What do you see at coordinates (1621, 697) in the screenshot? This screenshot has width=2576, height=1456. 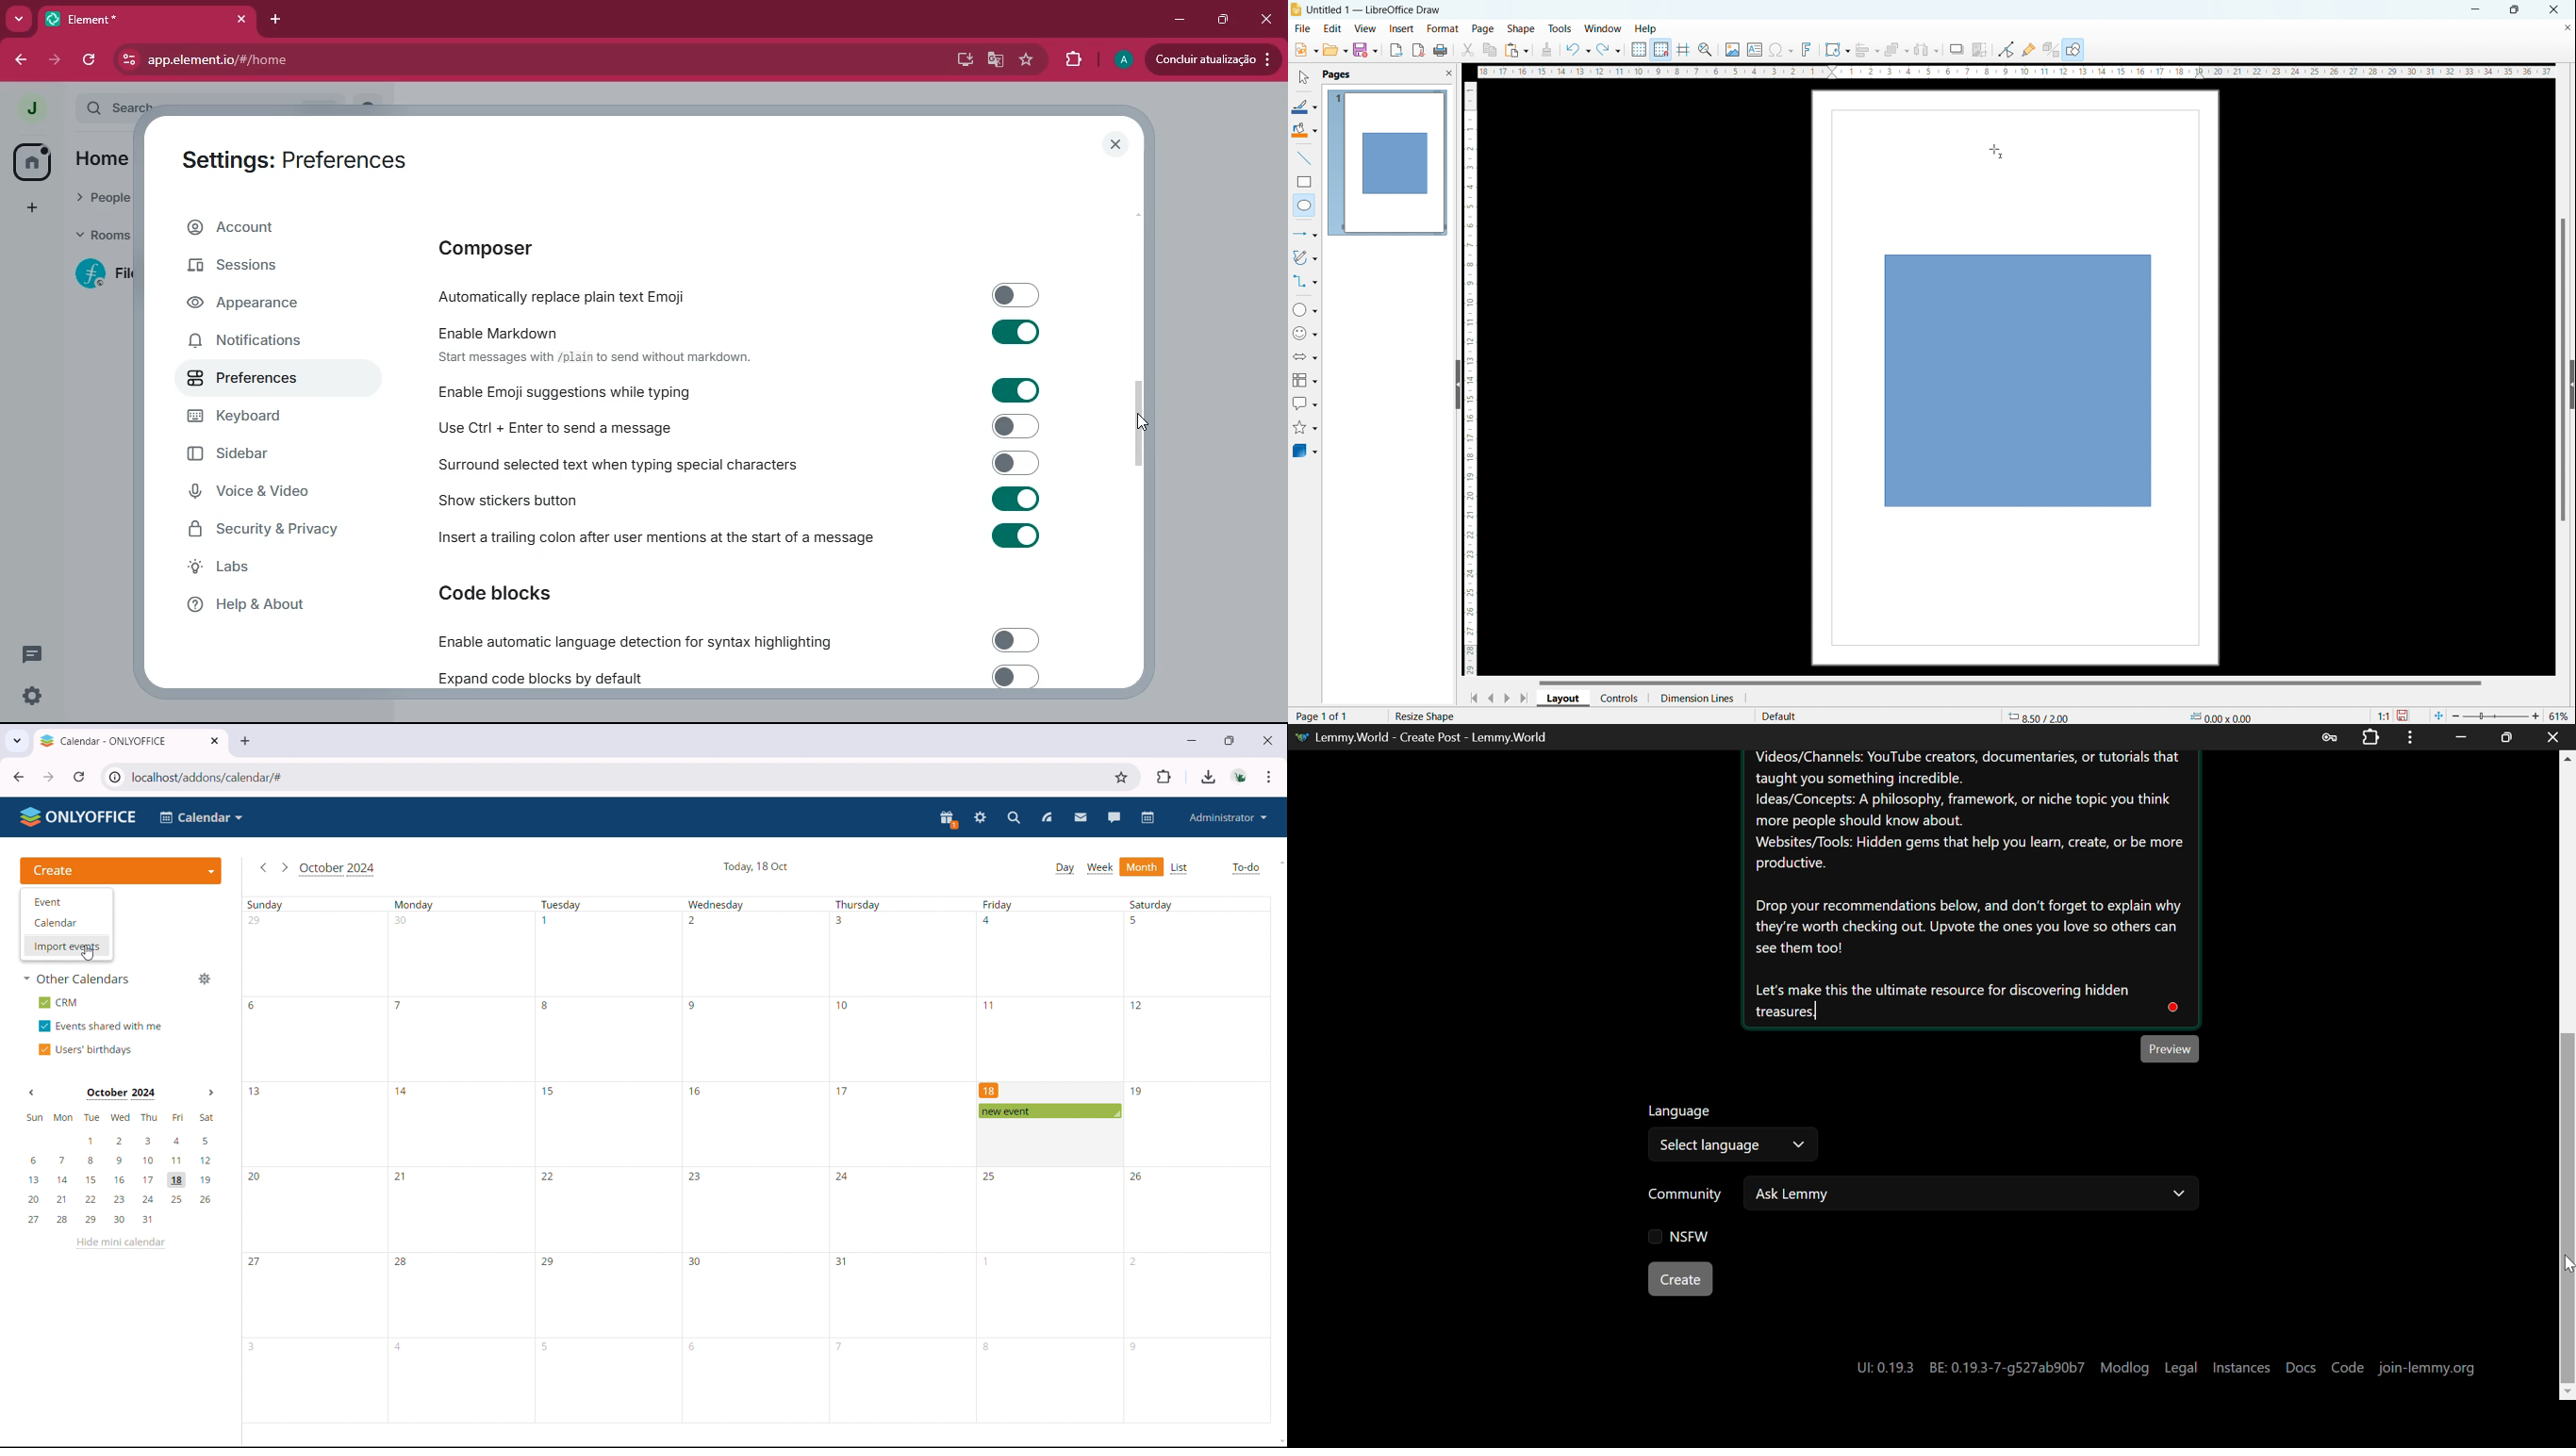 I see `controls` at bounding box center [1621, 697].